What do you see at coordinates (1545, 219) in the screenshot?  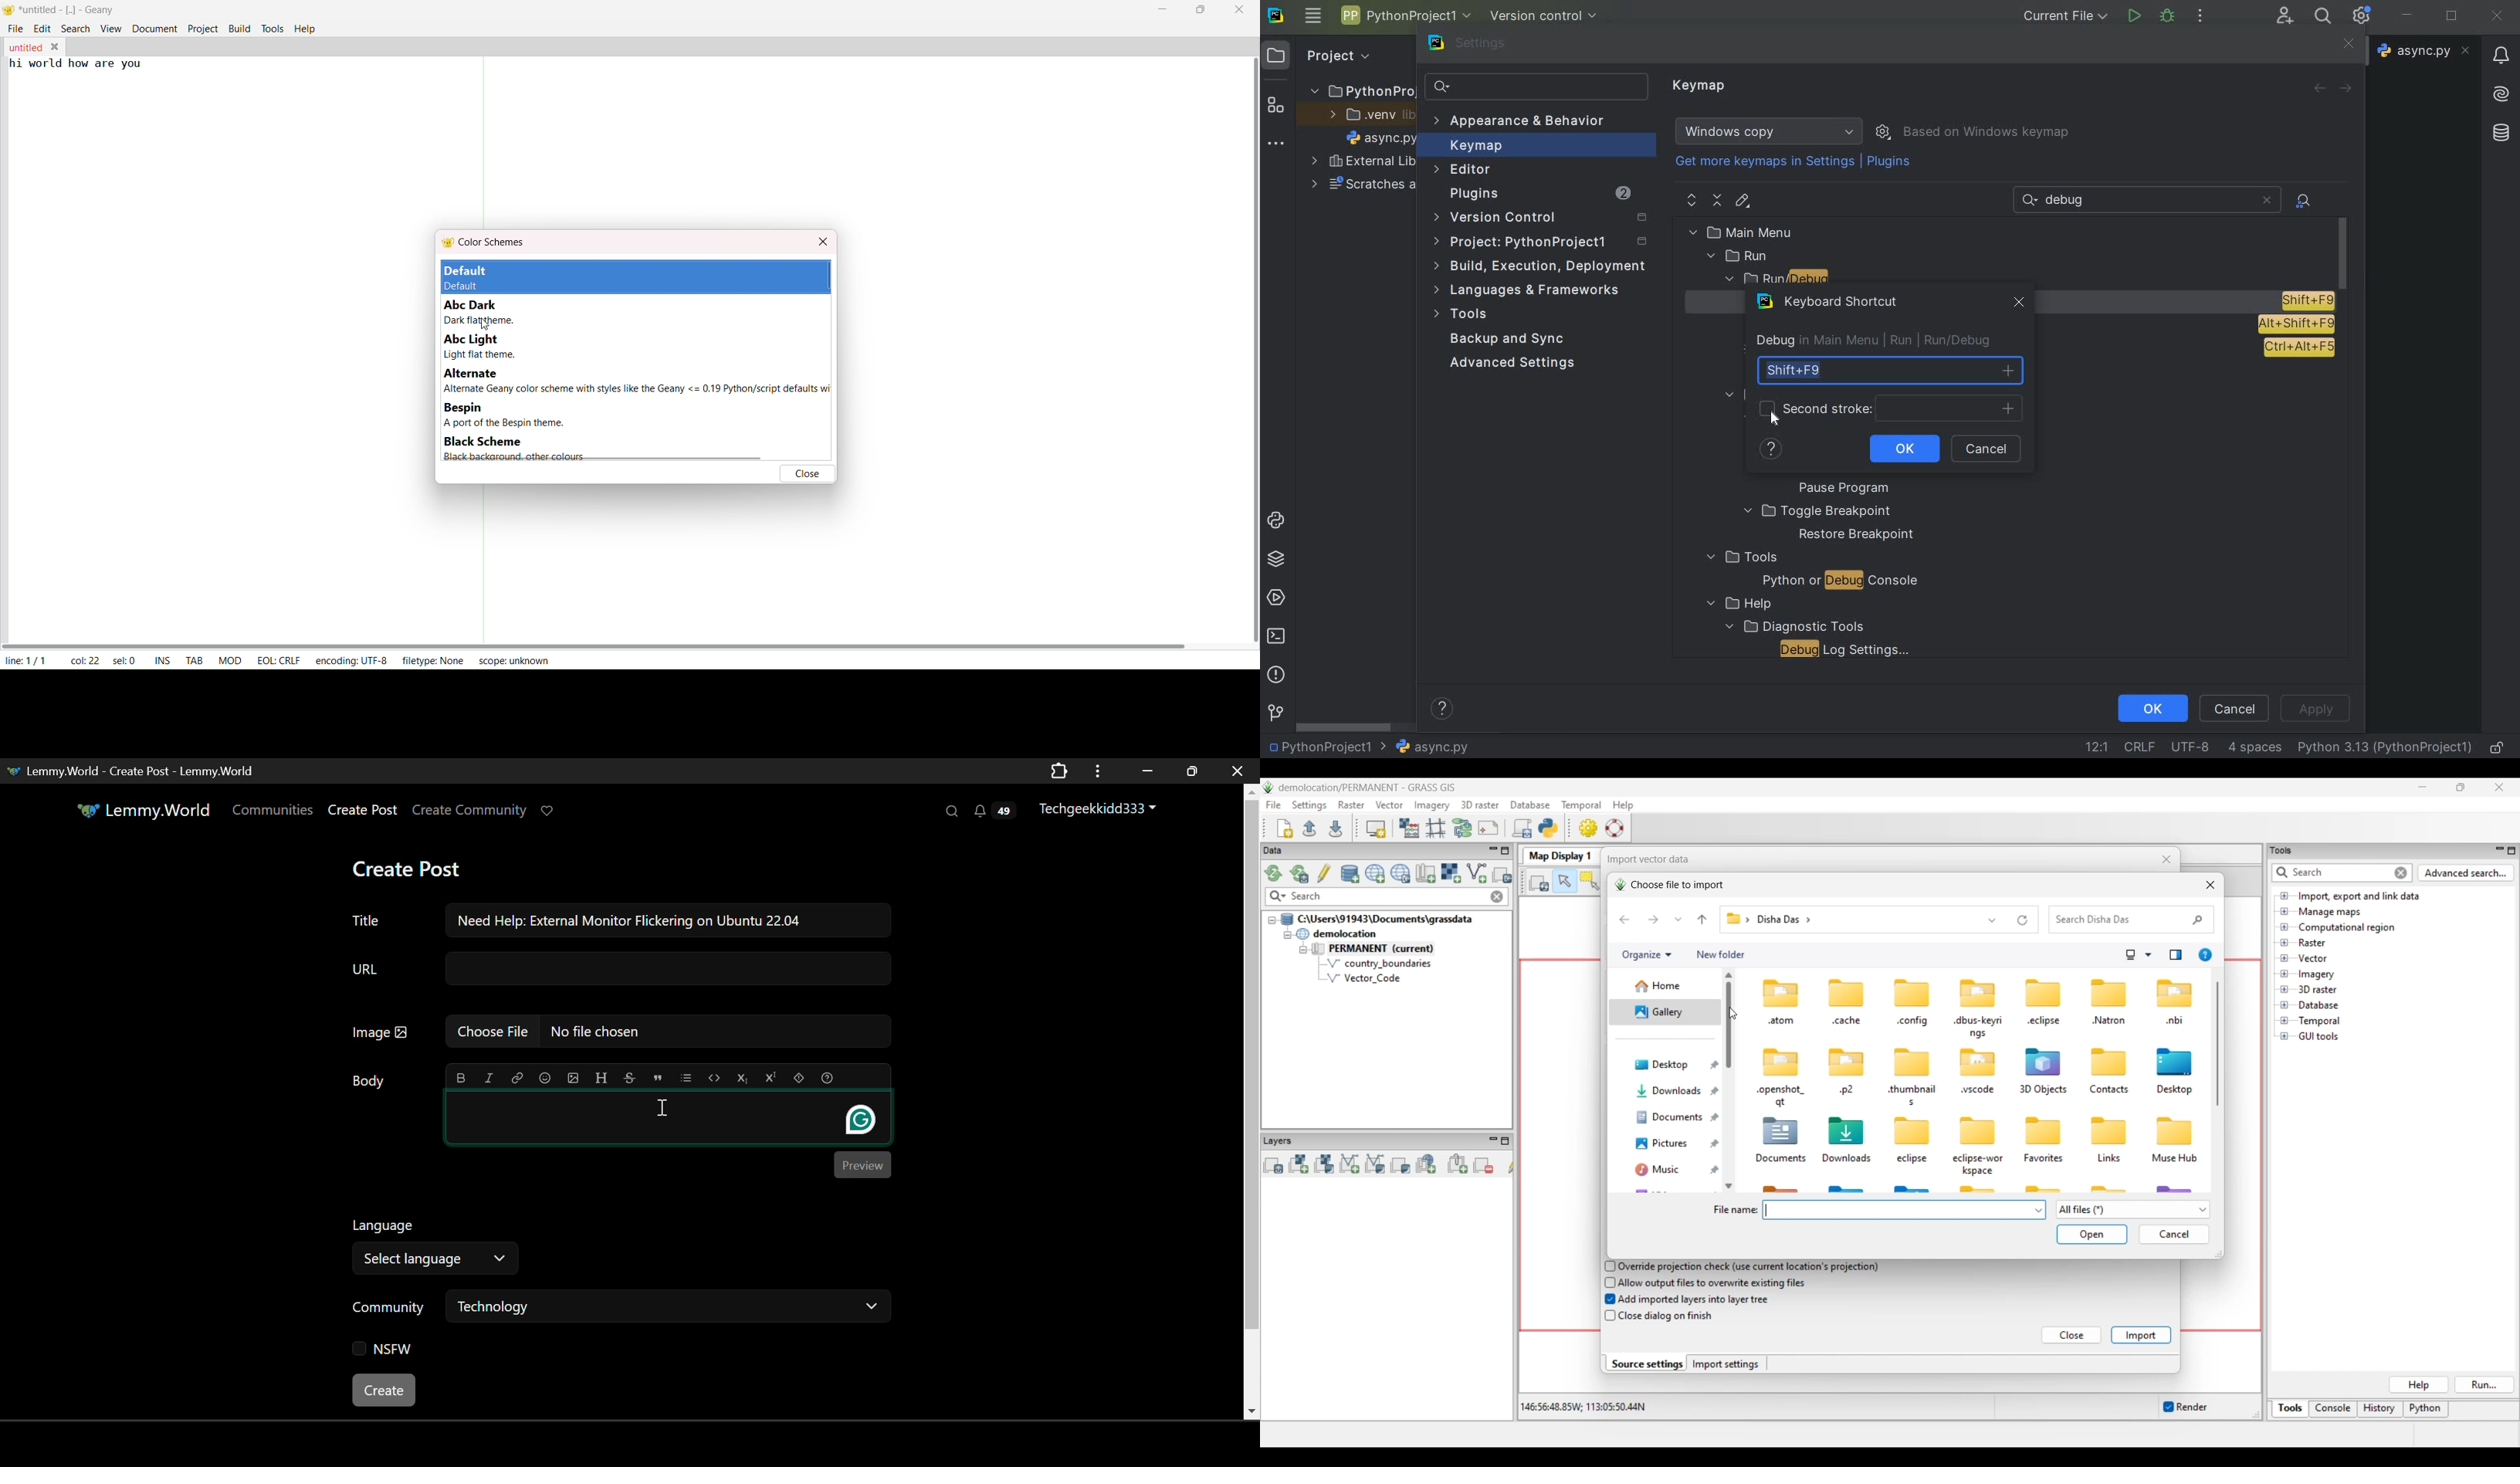 I see `version control` at bounding box center [1545, 219].